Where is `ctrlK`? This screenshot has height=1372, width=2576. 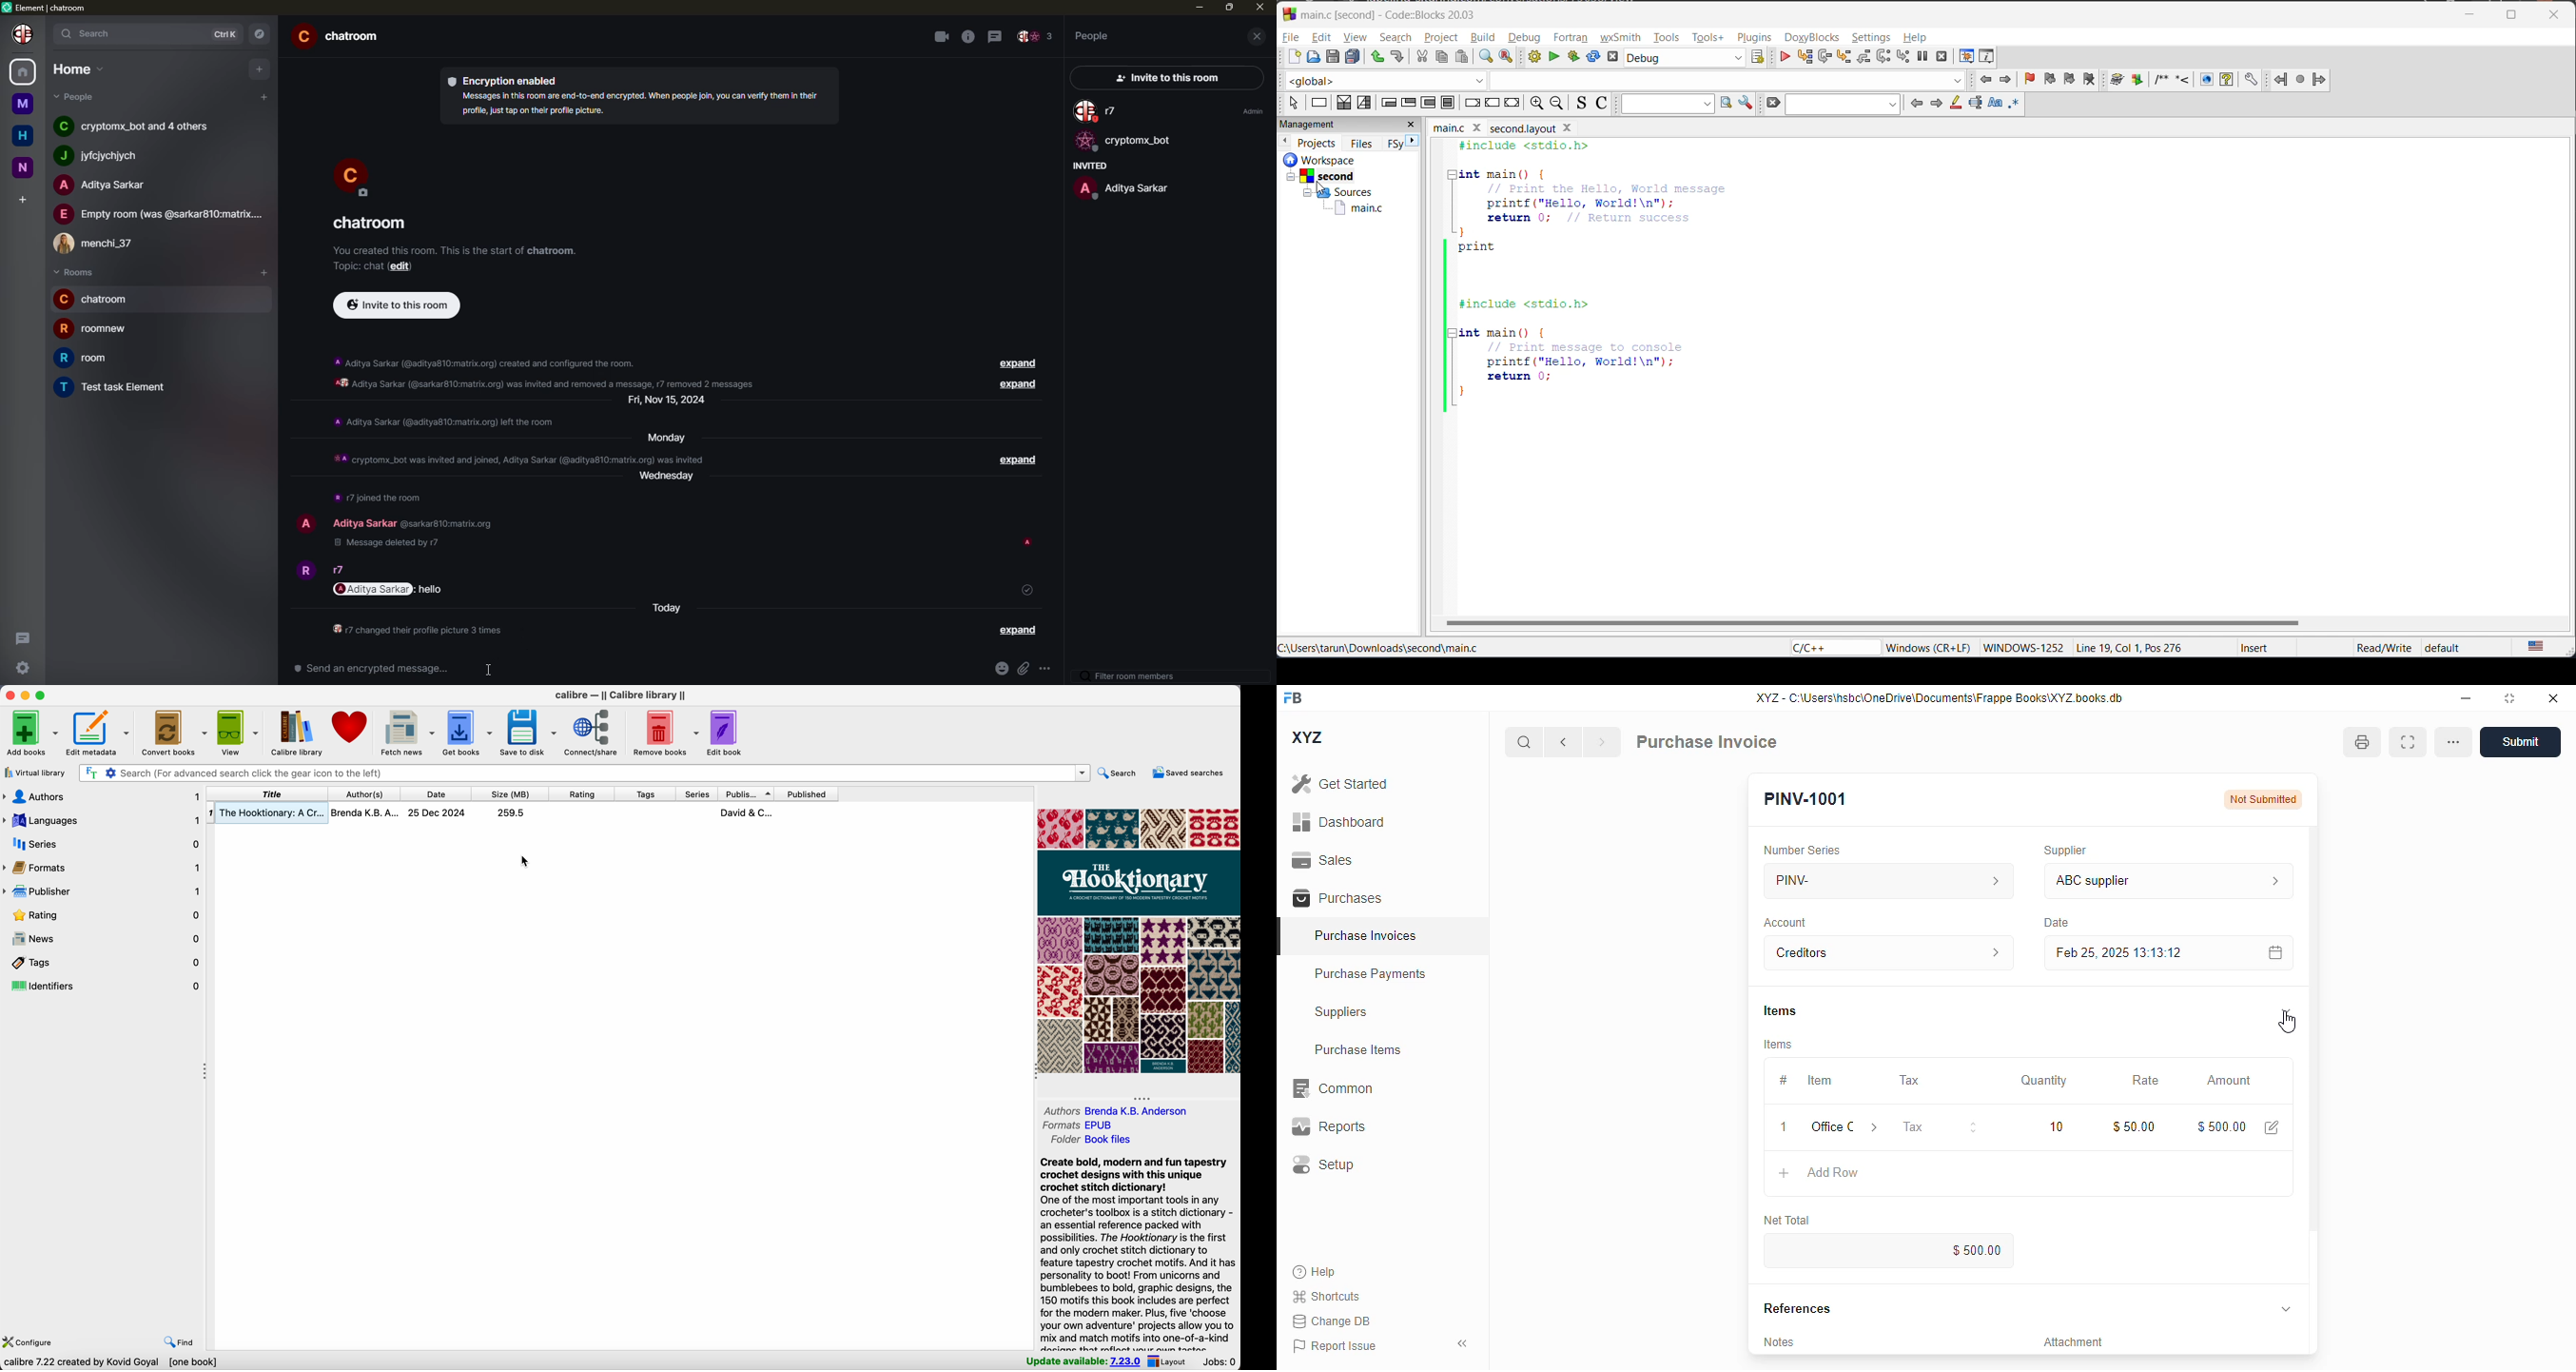 ctrlK is located at coordinates (225, 35).